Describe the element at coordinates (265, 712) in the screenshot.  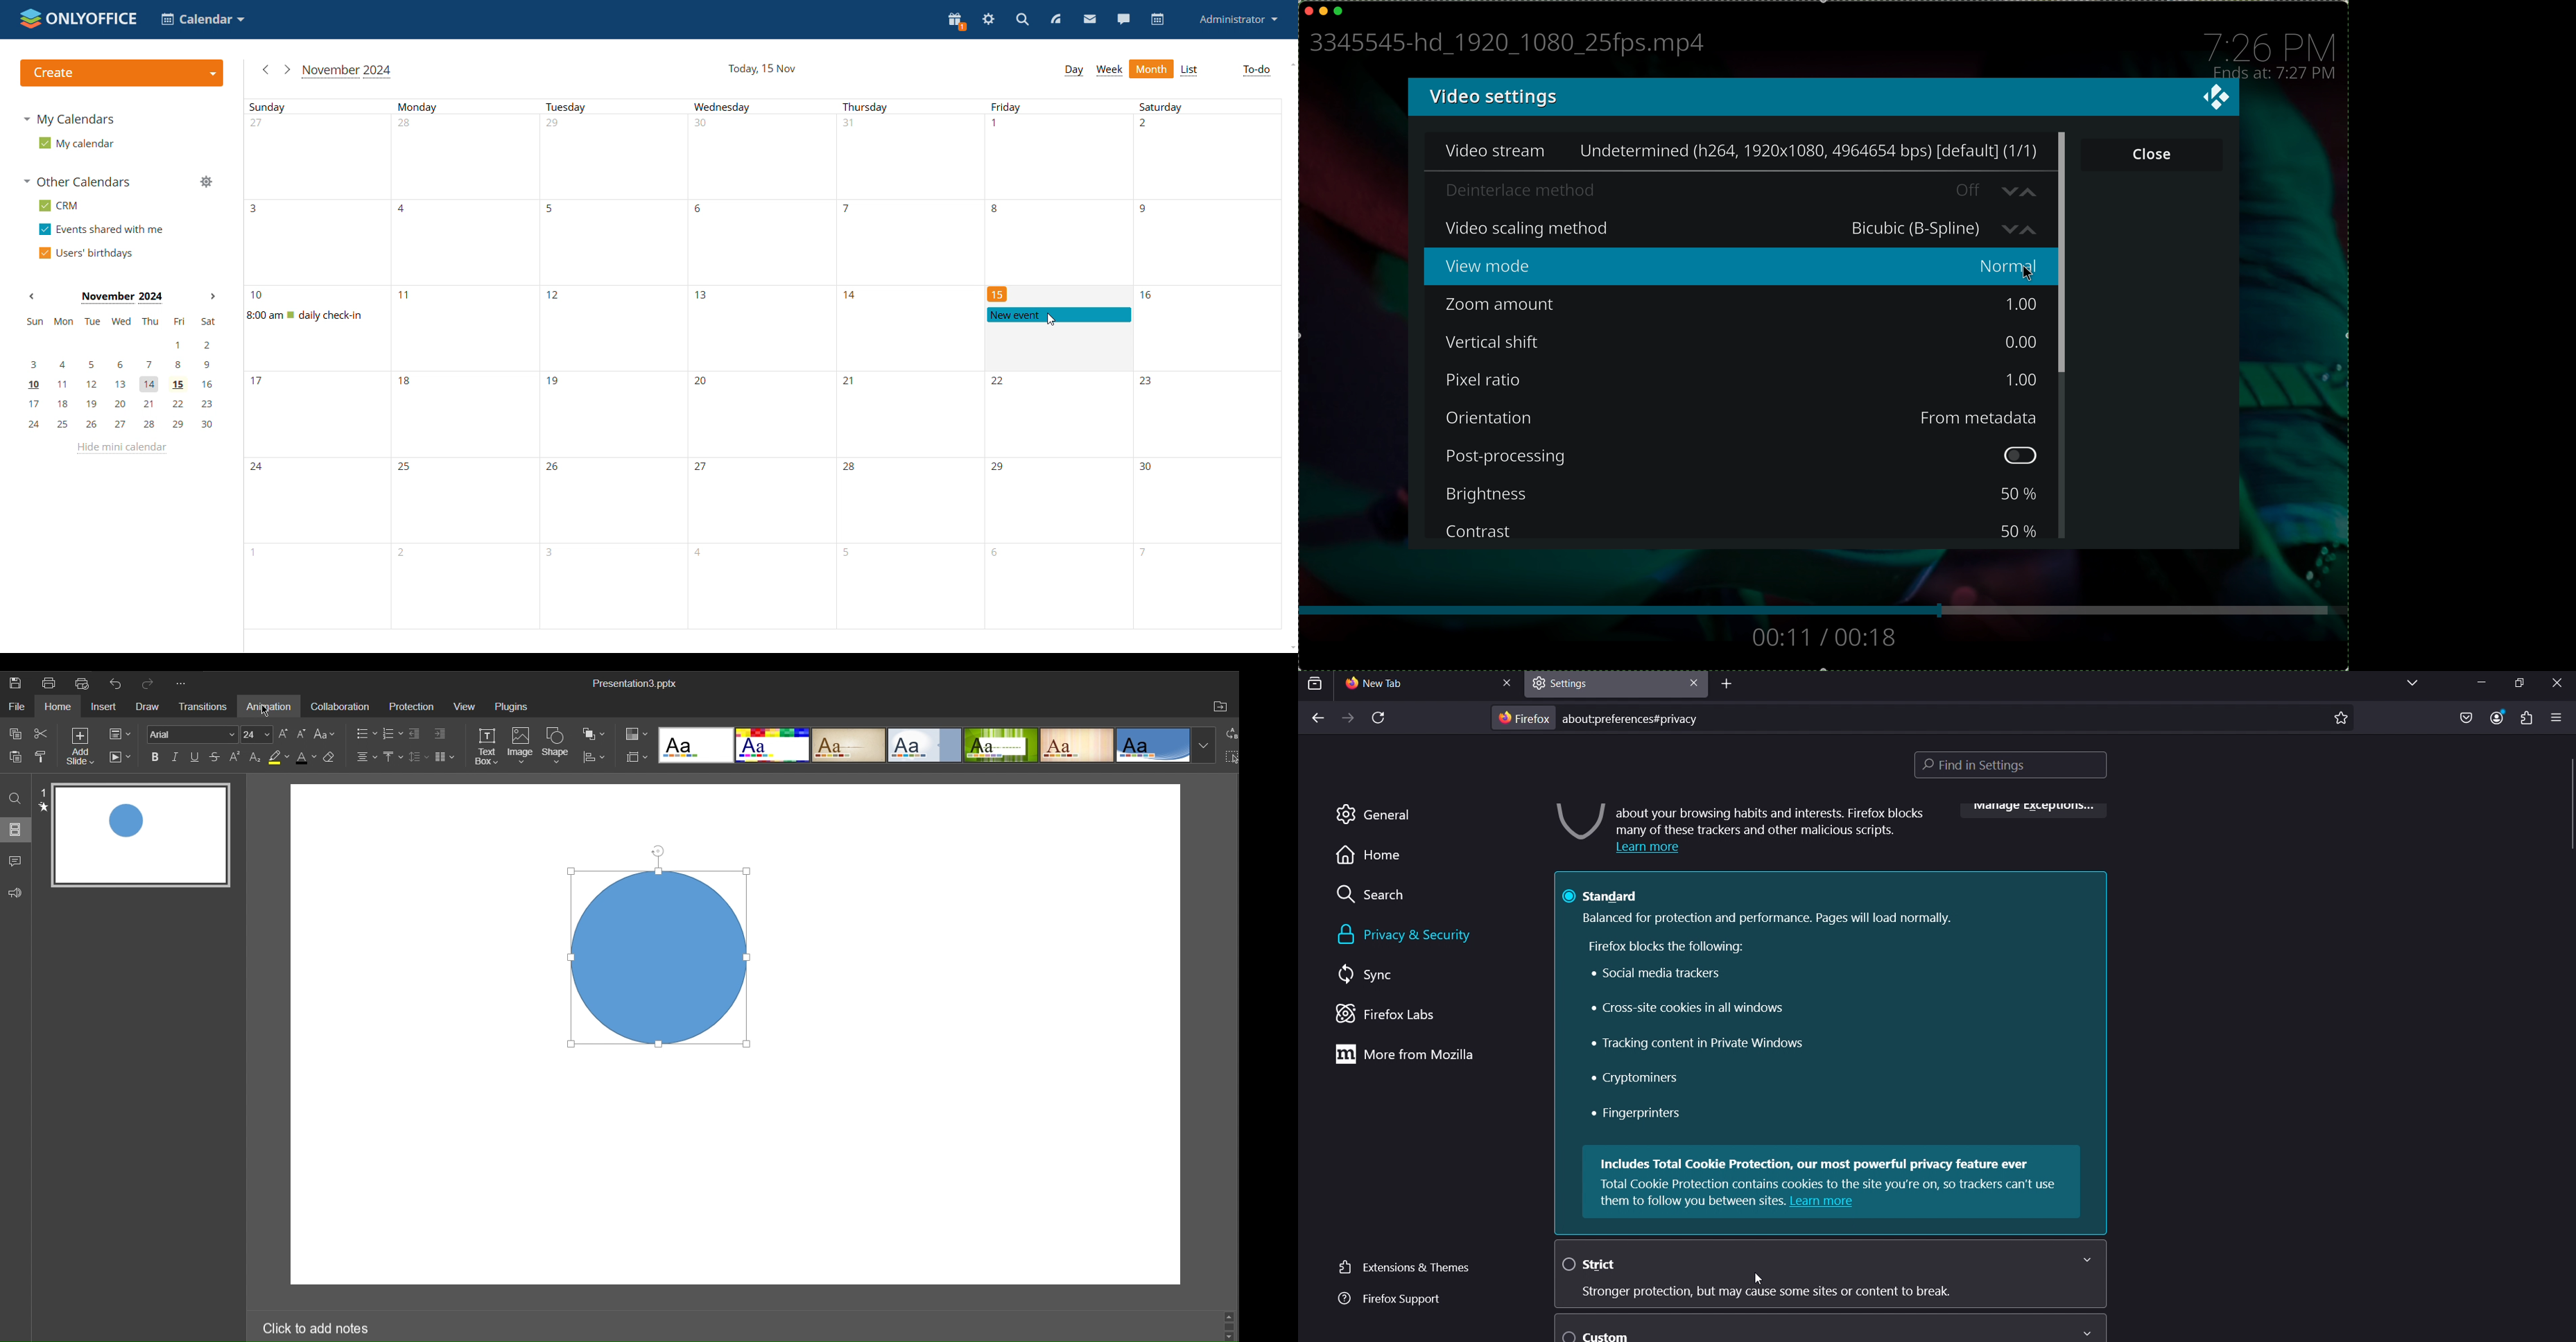
I see `cursor` at that location.